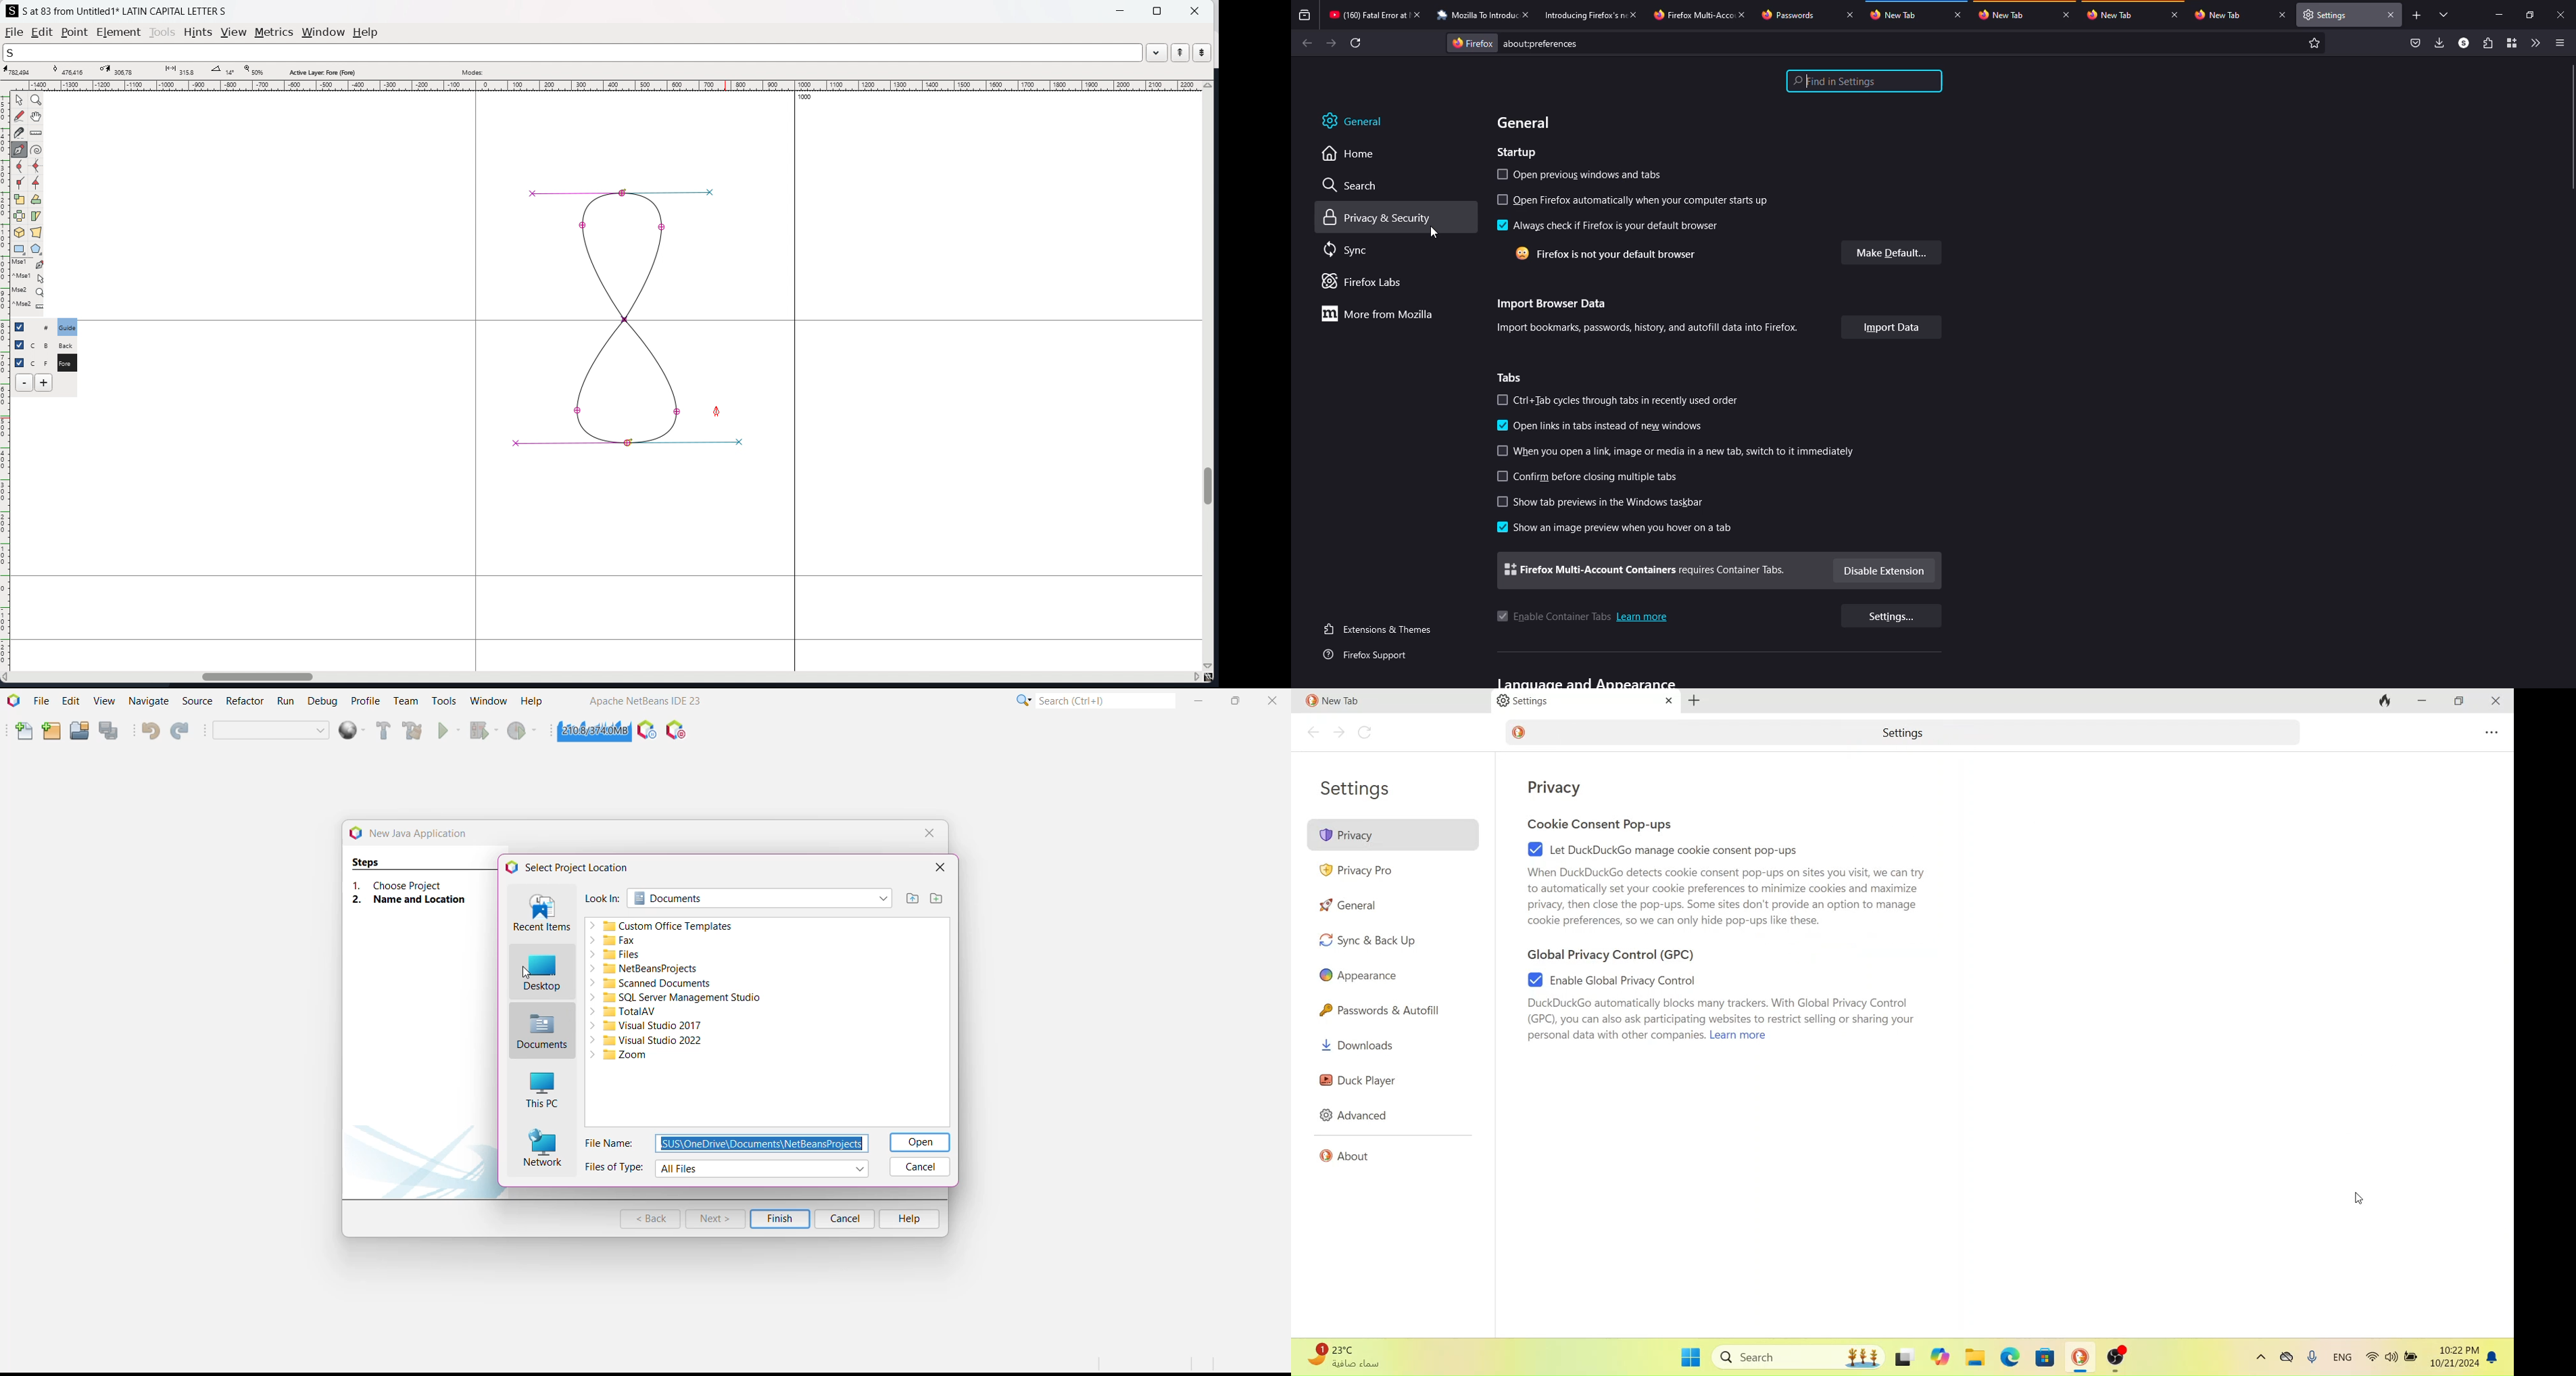 This screenshot has height=1400, width=2576. I want to click on general, so click(1524, 121).